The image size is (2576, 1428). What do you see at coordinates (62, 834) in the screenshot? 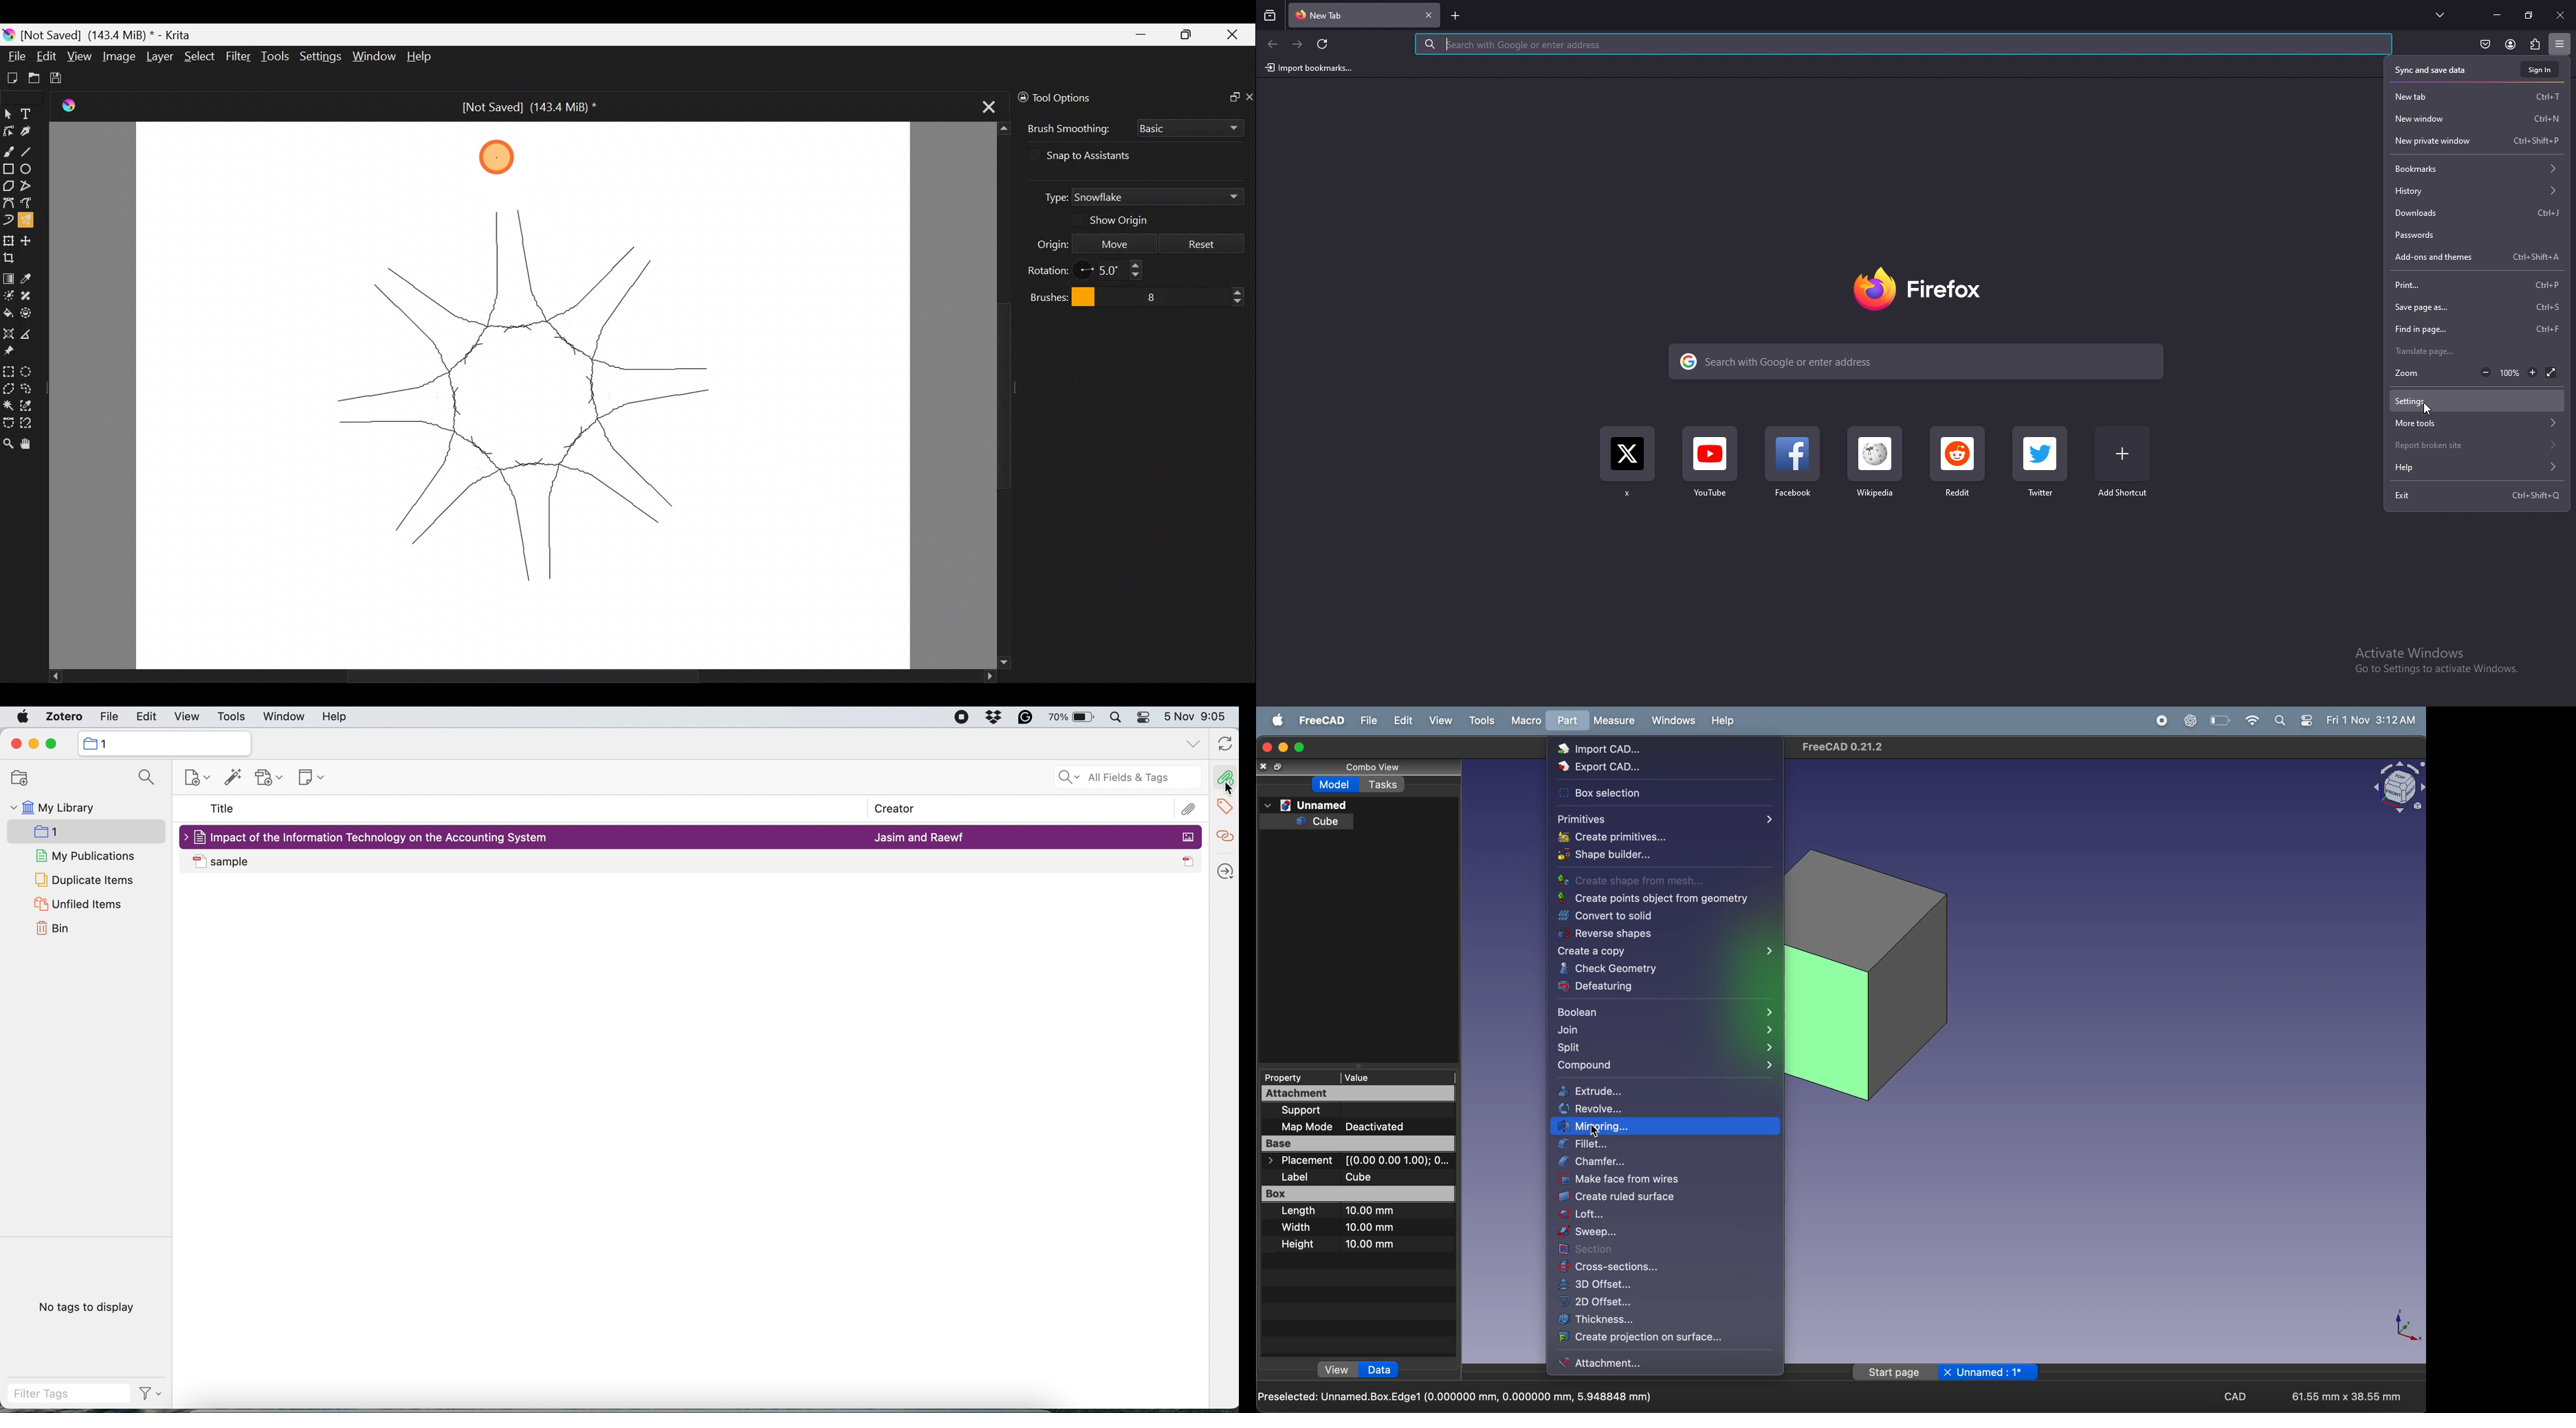
I see `collection` at bounding box center [62, 834].